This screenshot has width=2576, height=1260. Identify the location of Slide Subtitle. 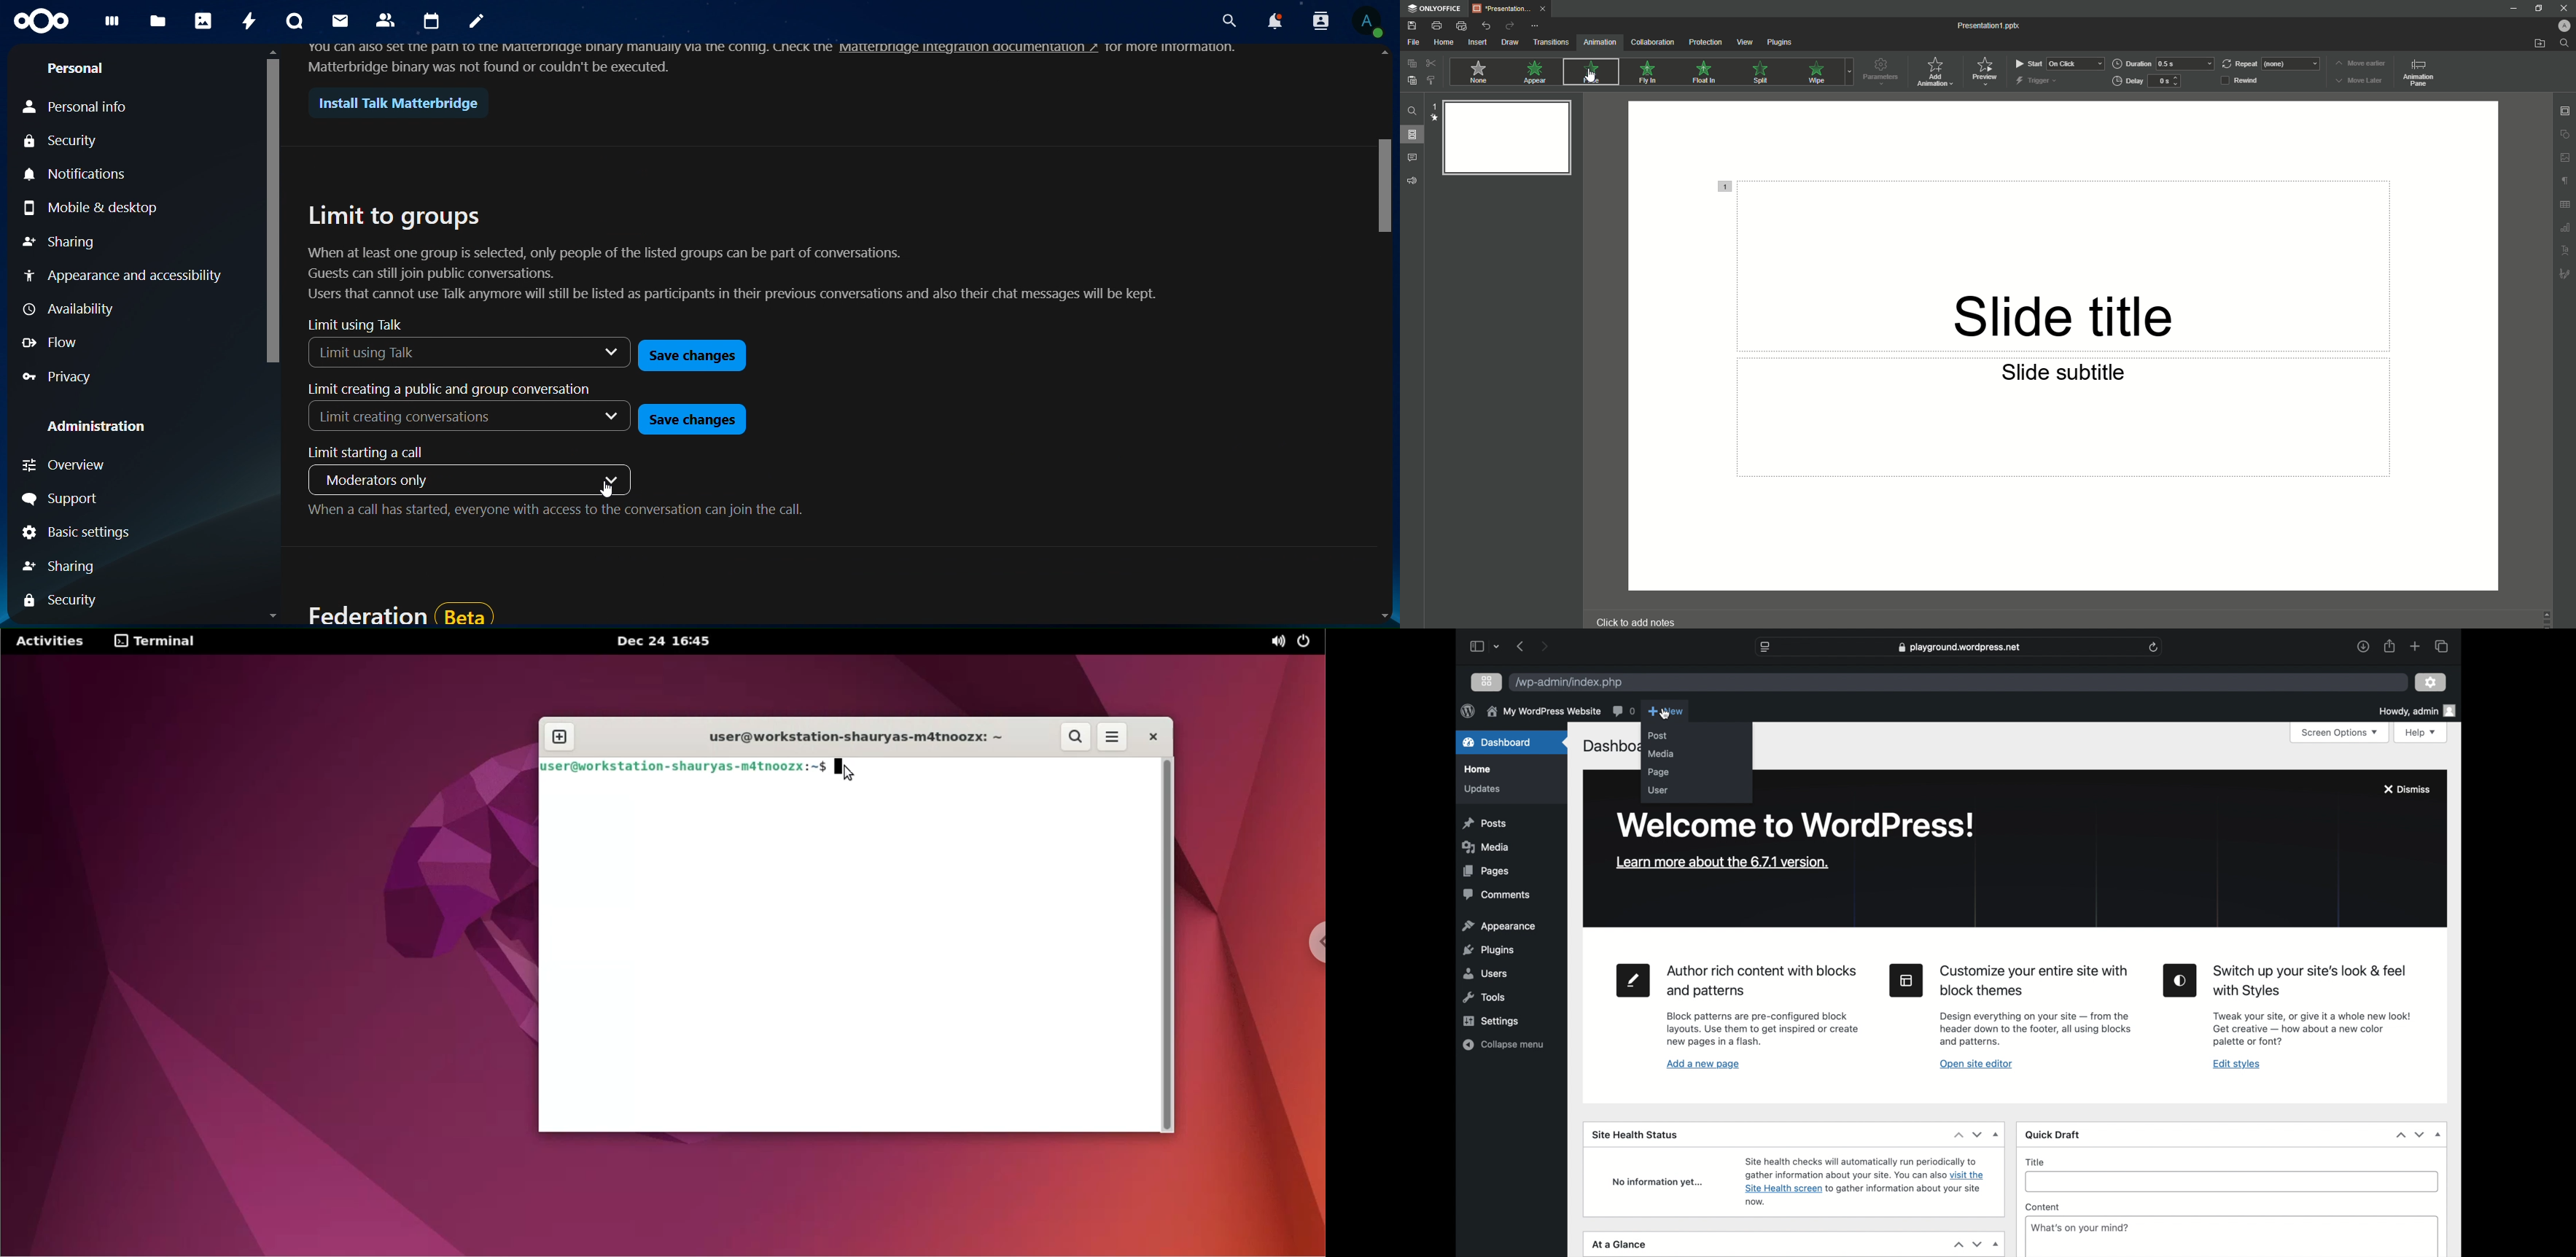
(2068, 375).